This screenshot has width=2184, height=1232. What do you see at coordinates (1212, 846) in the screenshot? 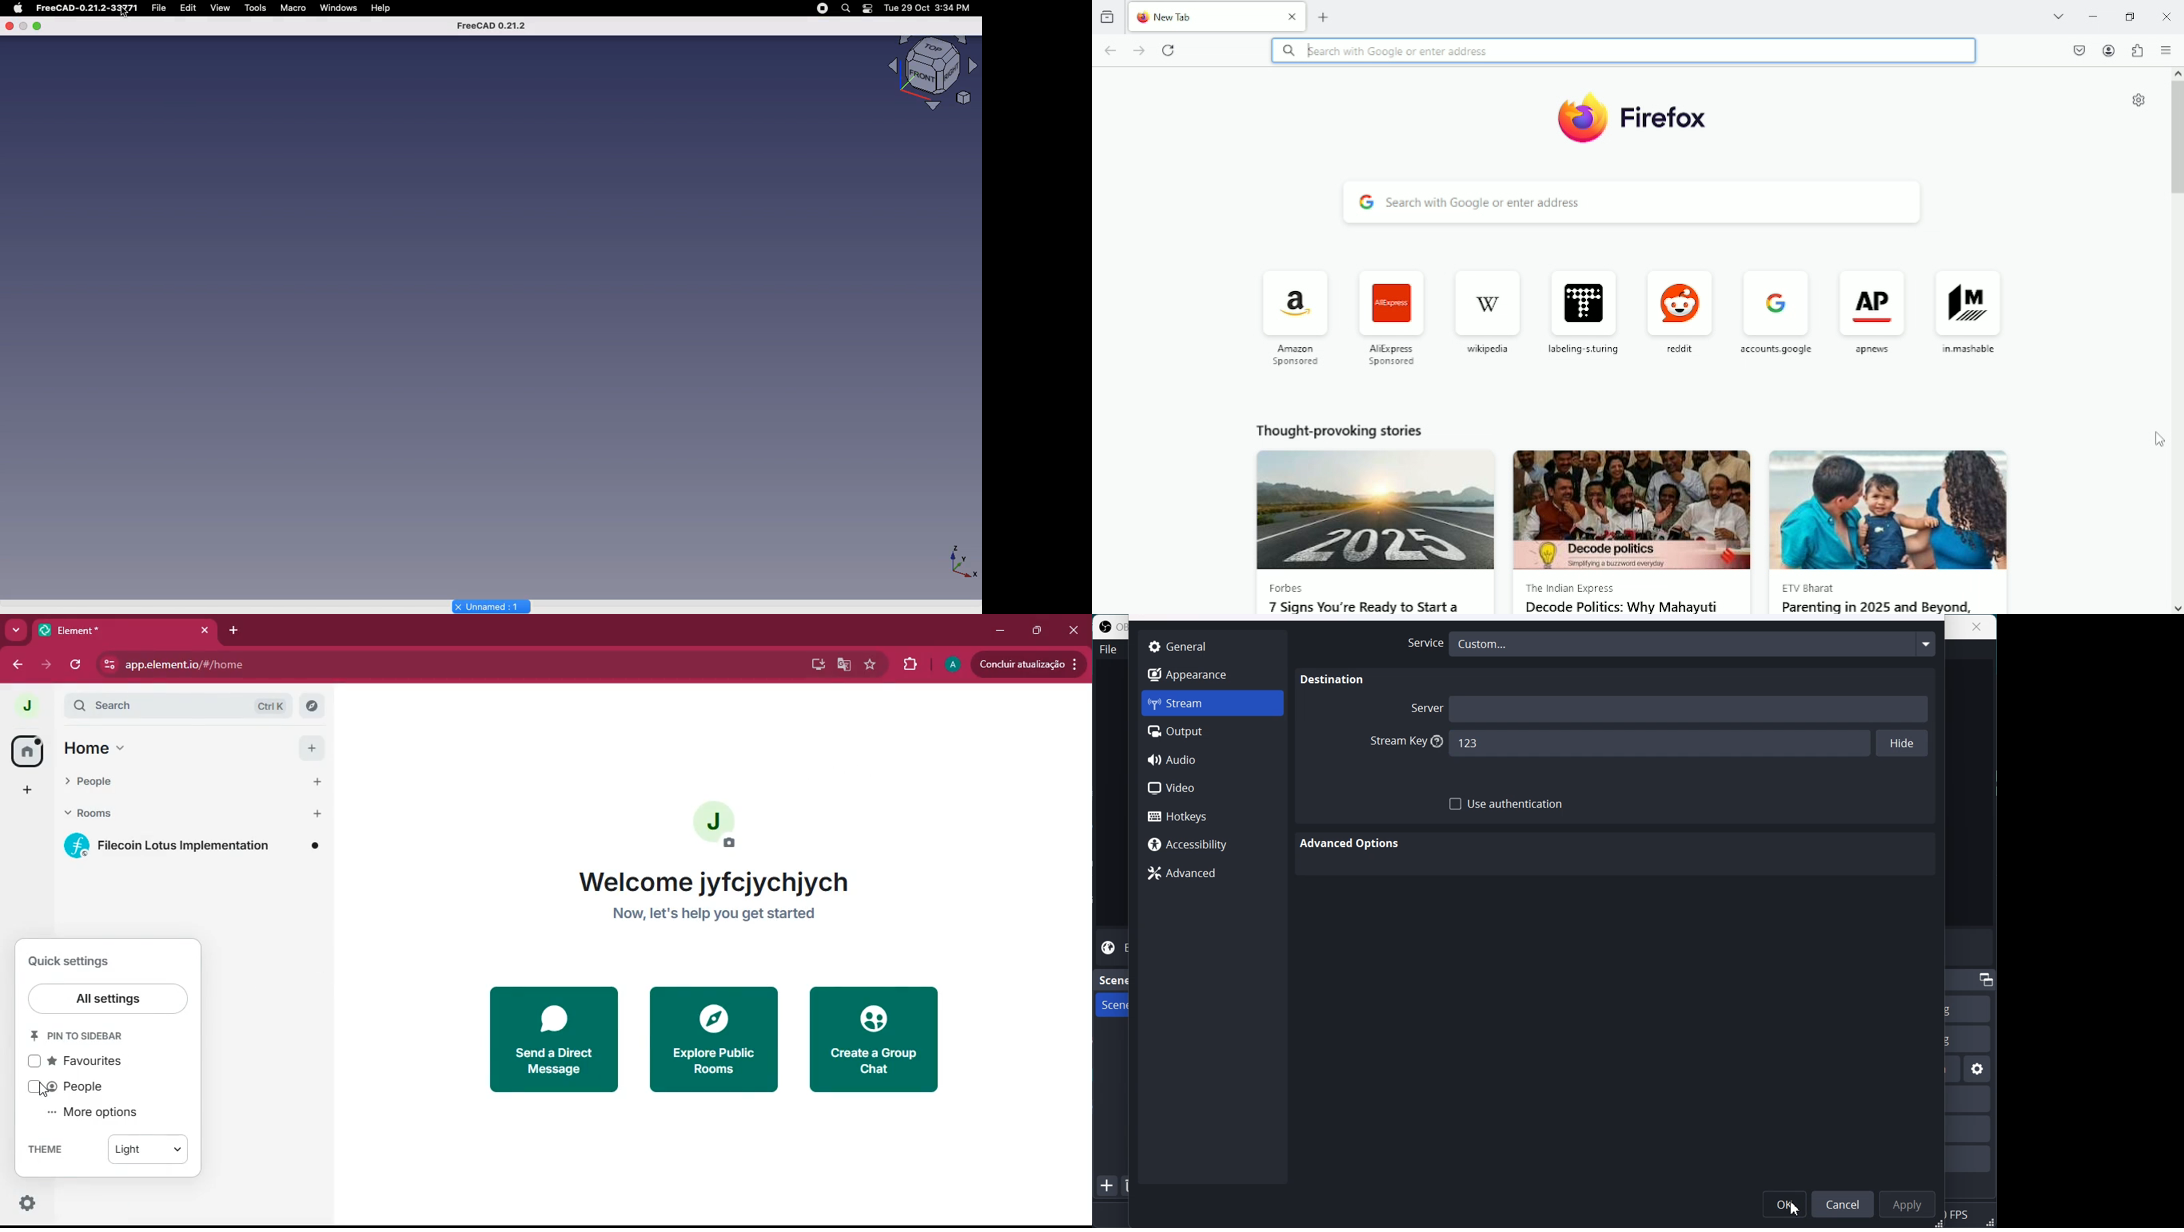
I see `Accessibility` at bounding box center [1212, 846].